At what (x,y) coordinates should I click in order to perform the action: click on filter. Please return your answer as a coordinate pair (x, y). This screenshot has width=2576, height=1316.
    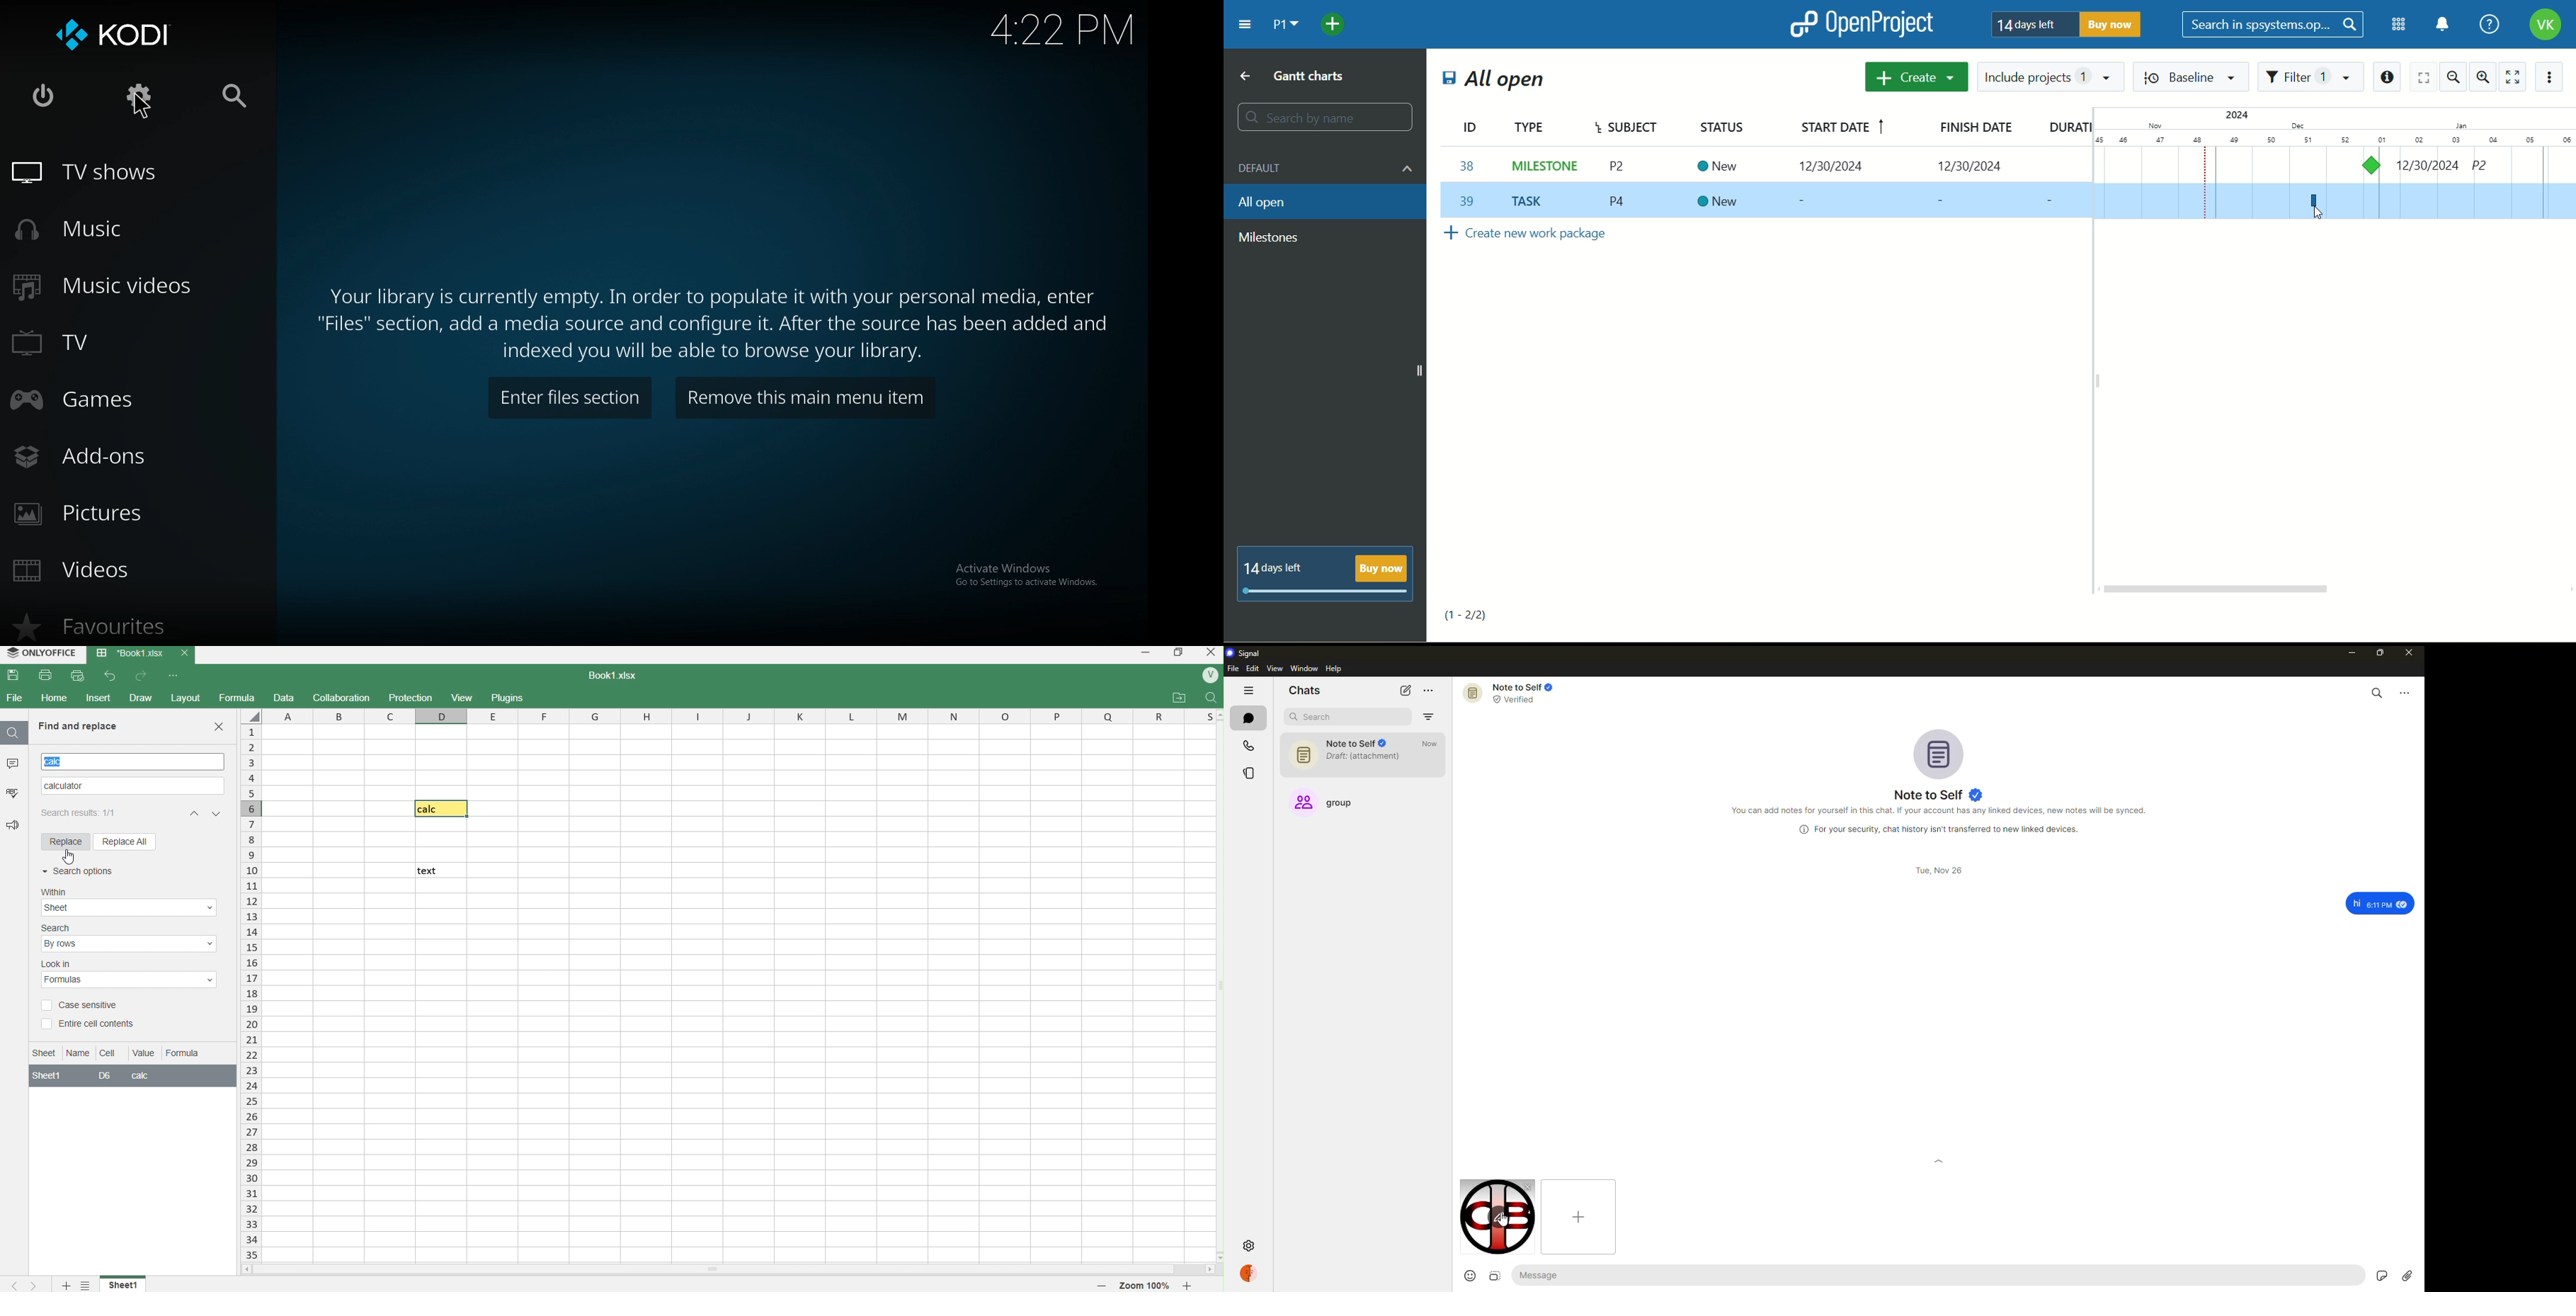
    Looking at the image, I should click on (2310, 77).